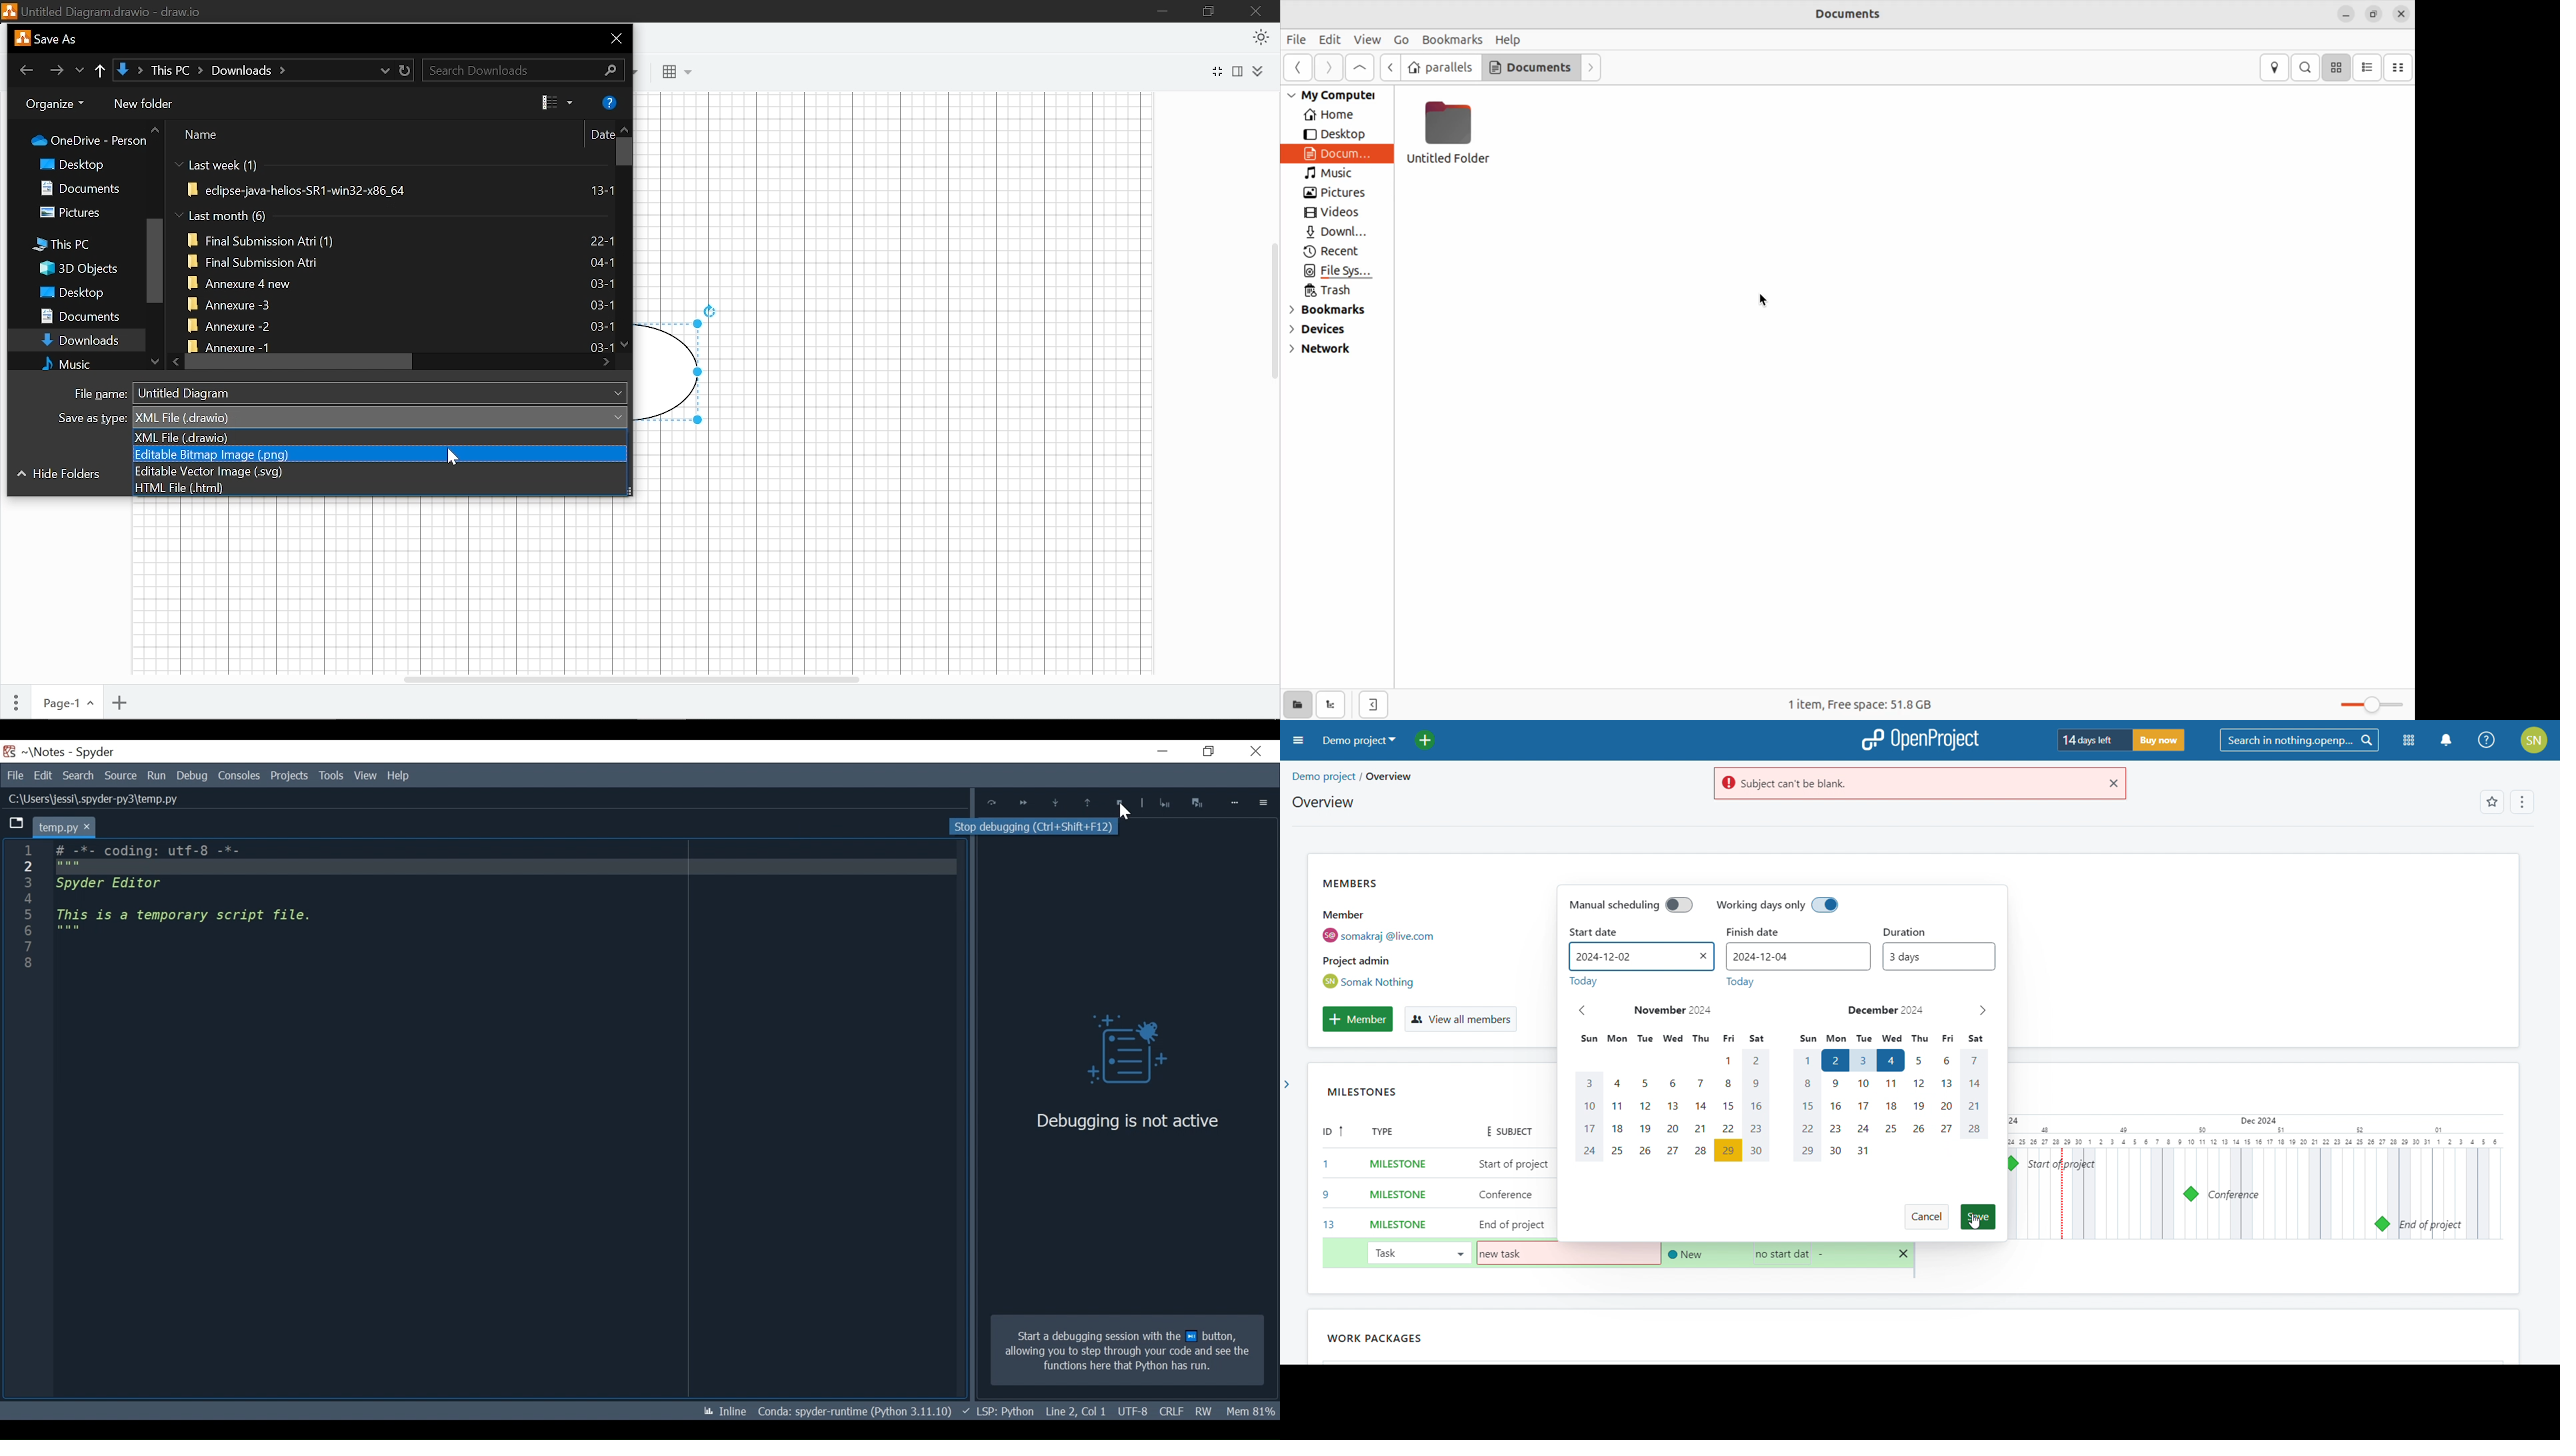 This screenshot has height=1456, width=2576. Describe the element at coordinates (242, 135) in the screenshot. I see `Sort by Name` at that location.